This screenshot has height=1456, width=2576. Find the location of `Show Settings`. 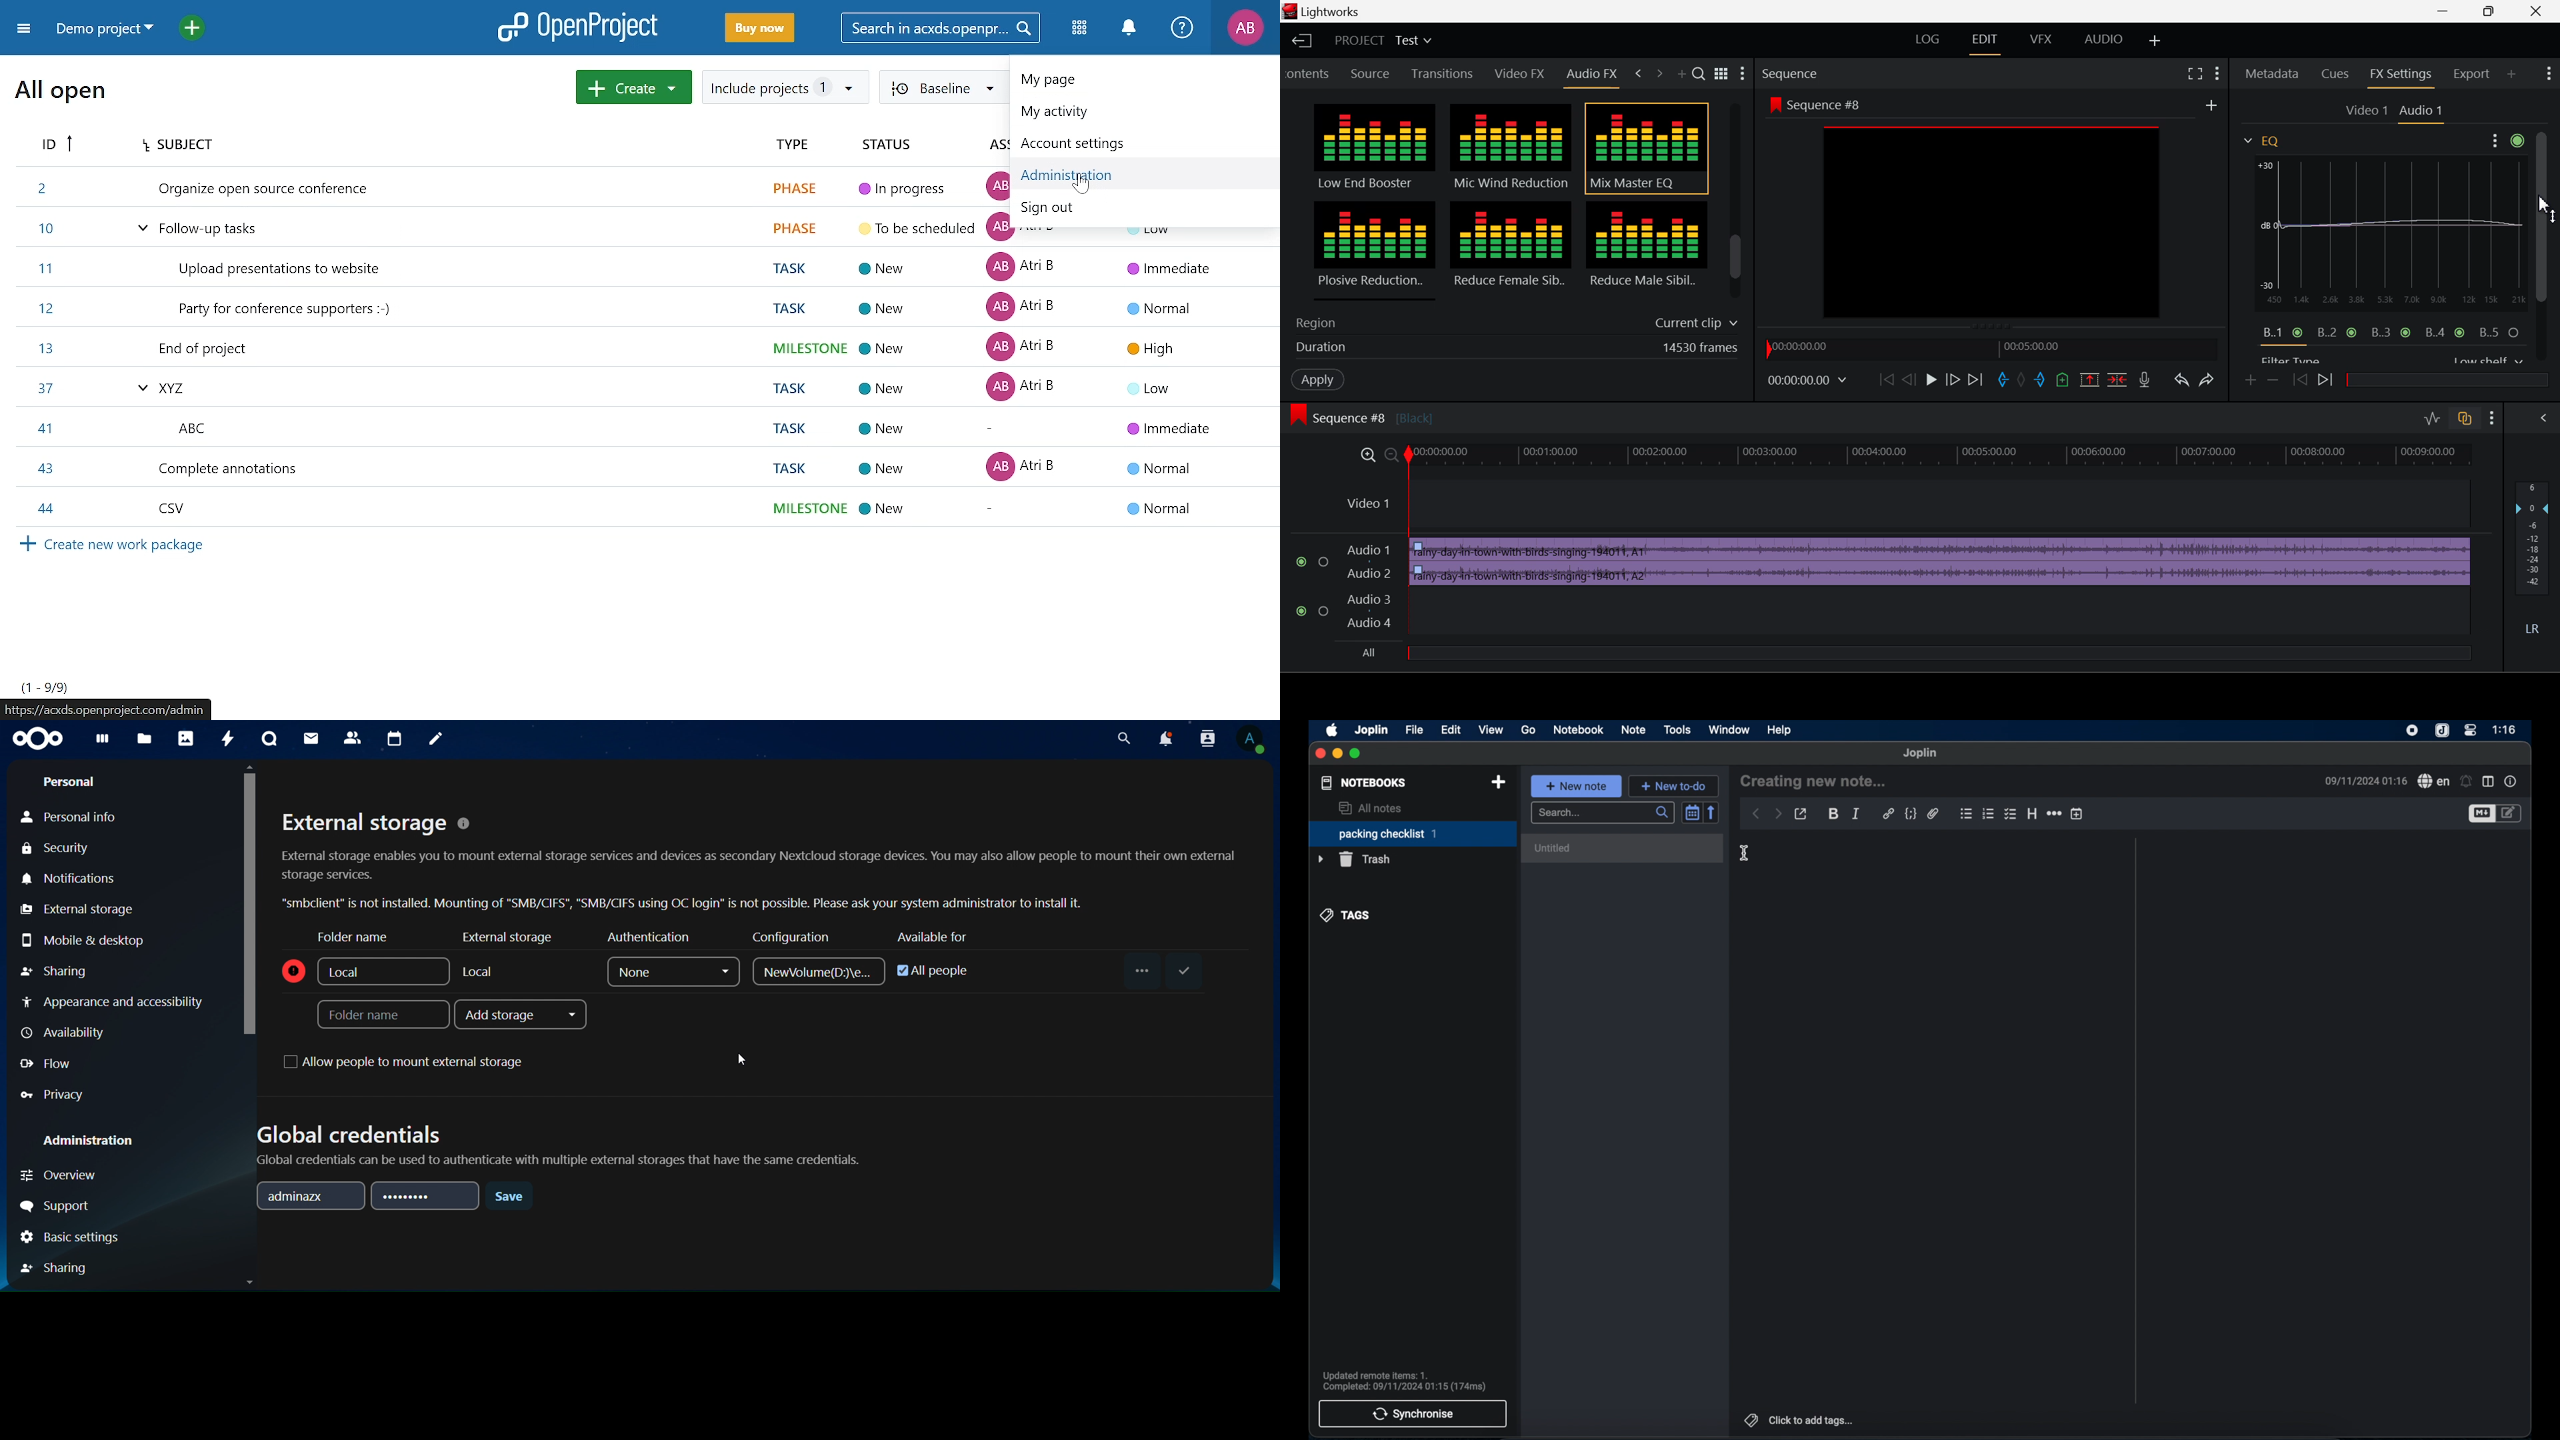

Show Settings is located at coordinates (2495, 419).